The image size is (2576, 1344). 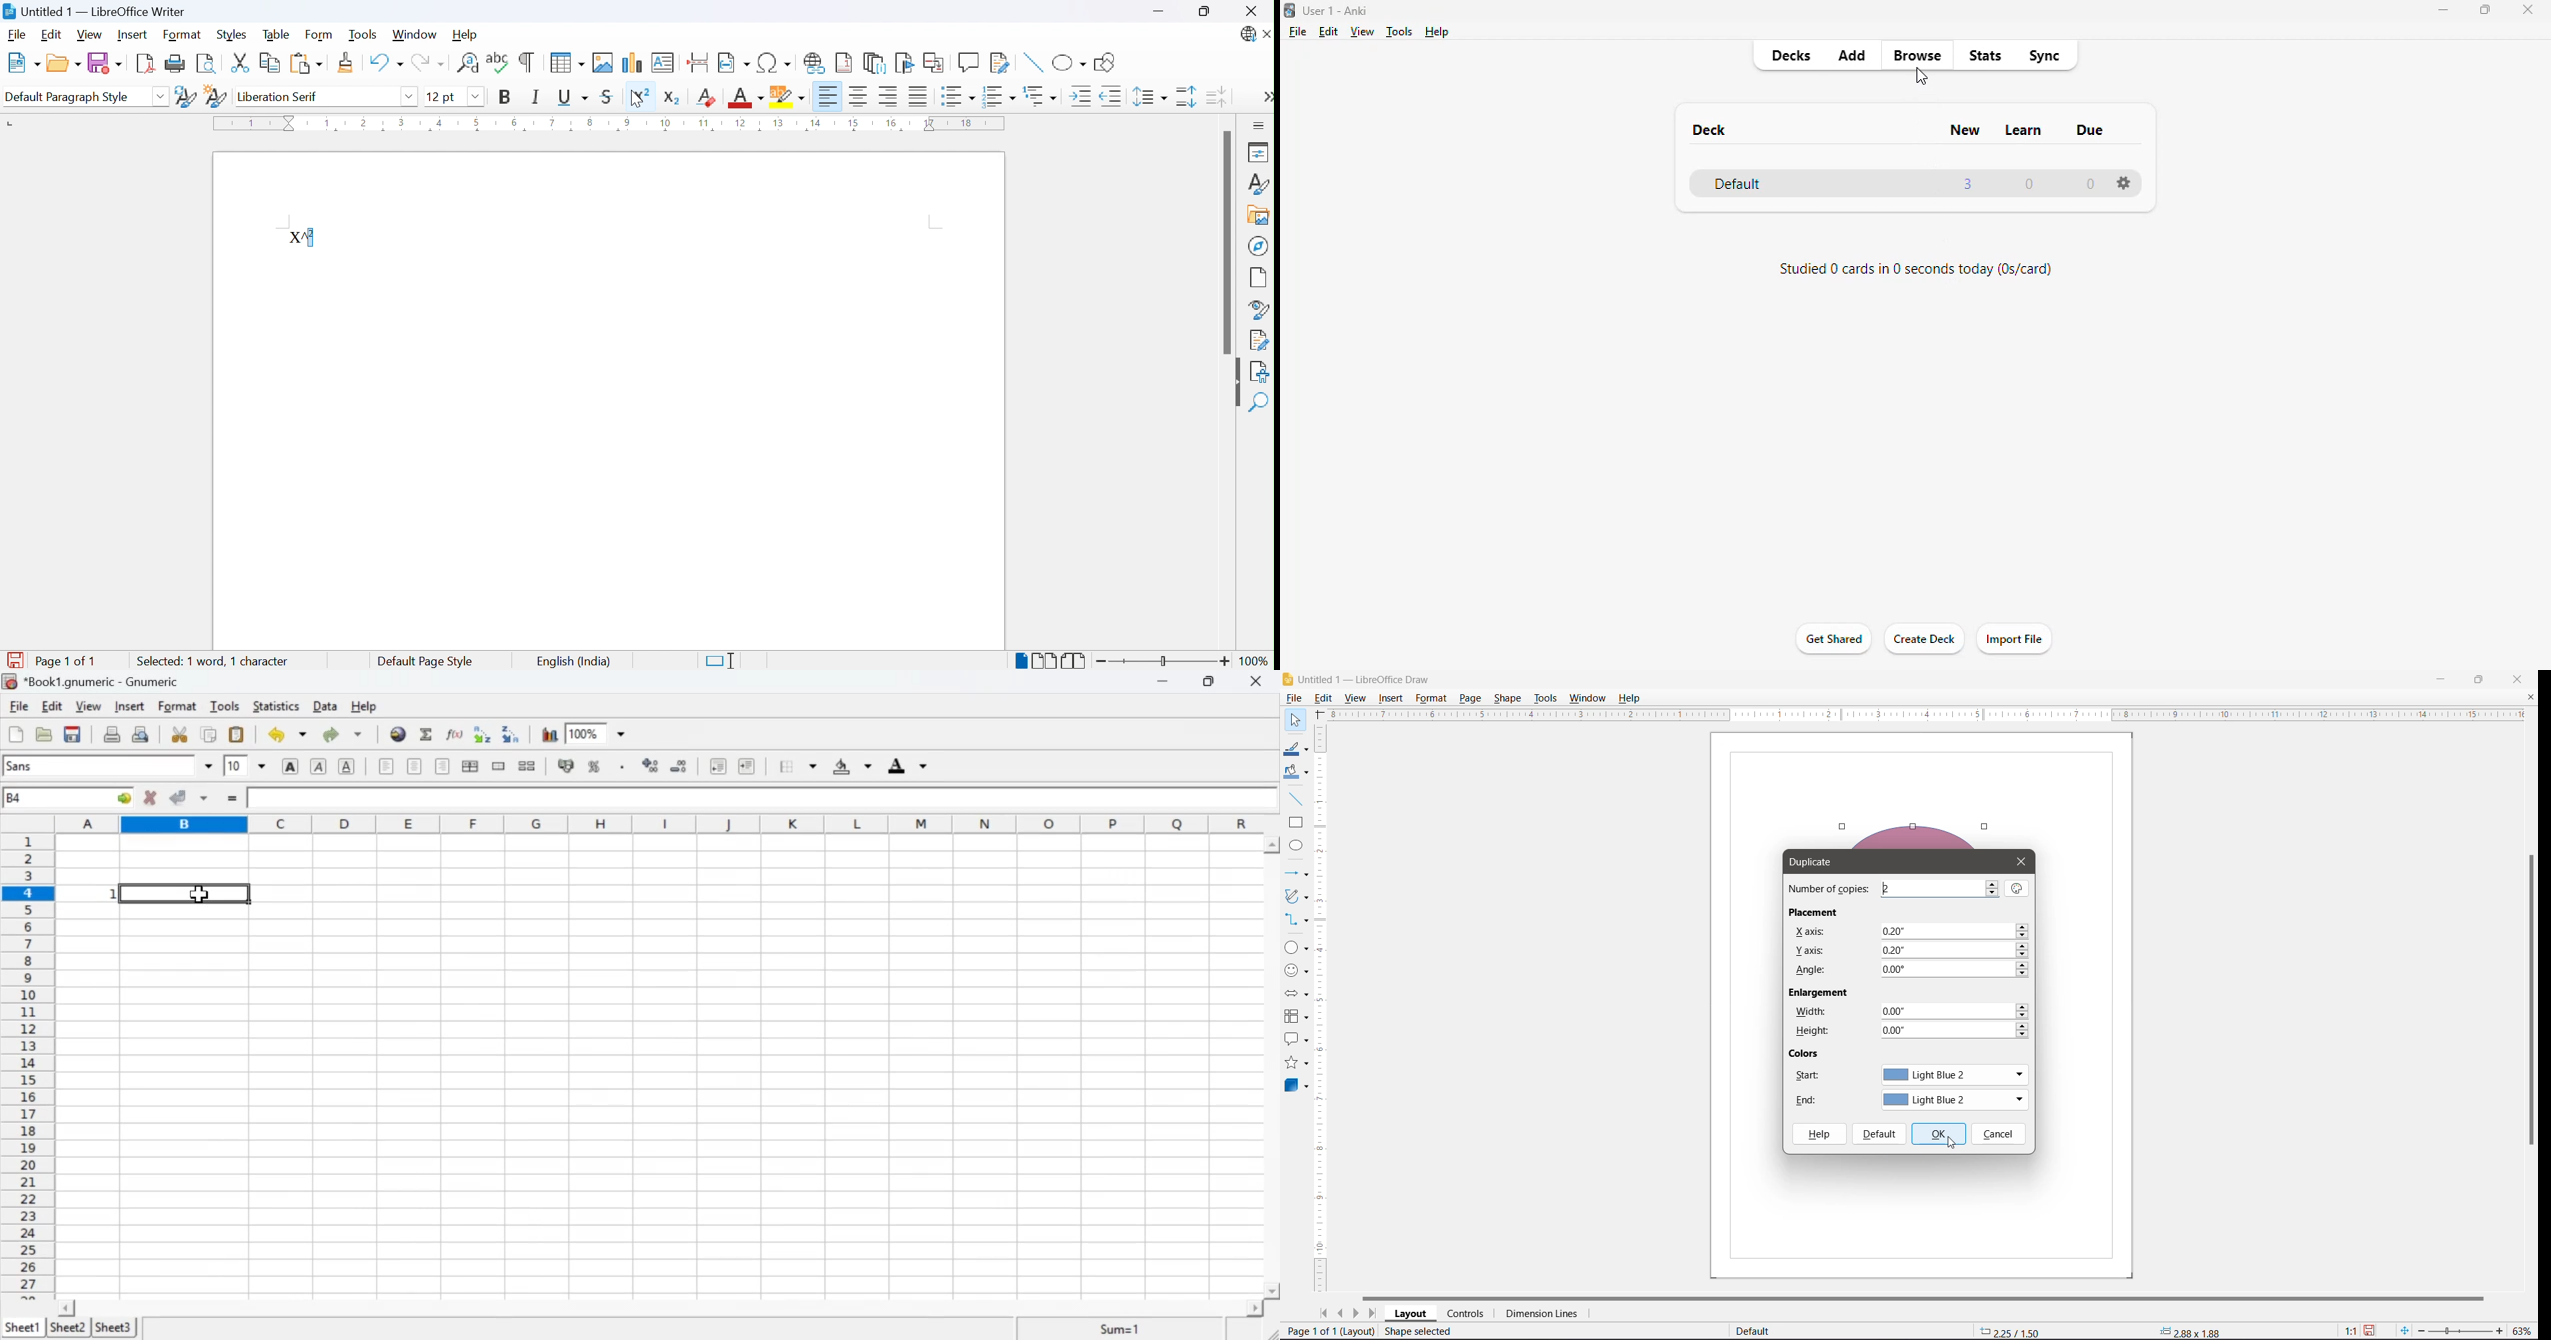 I want to click on Controls, so click(x=1468, y=1314).